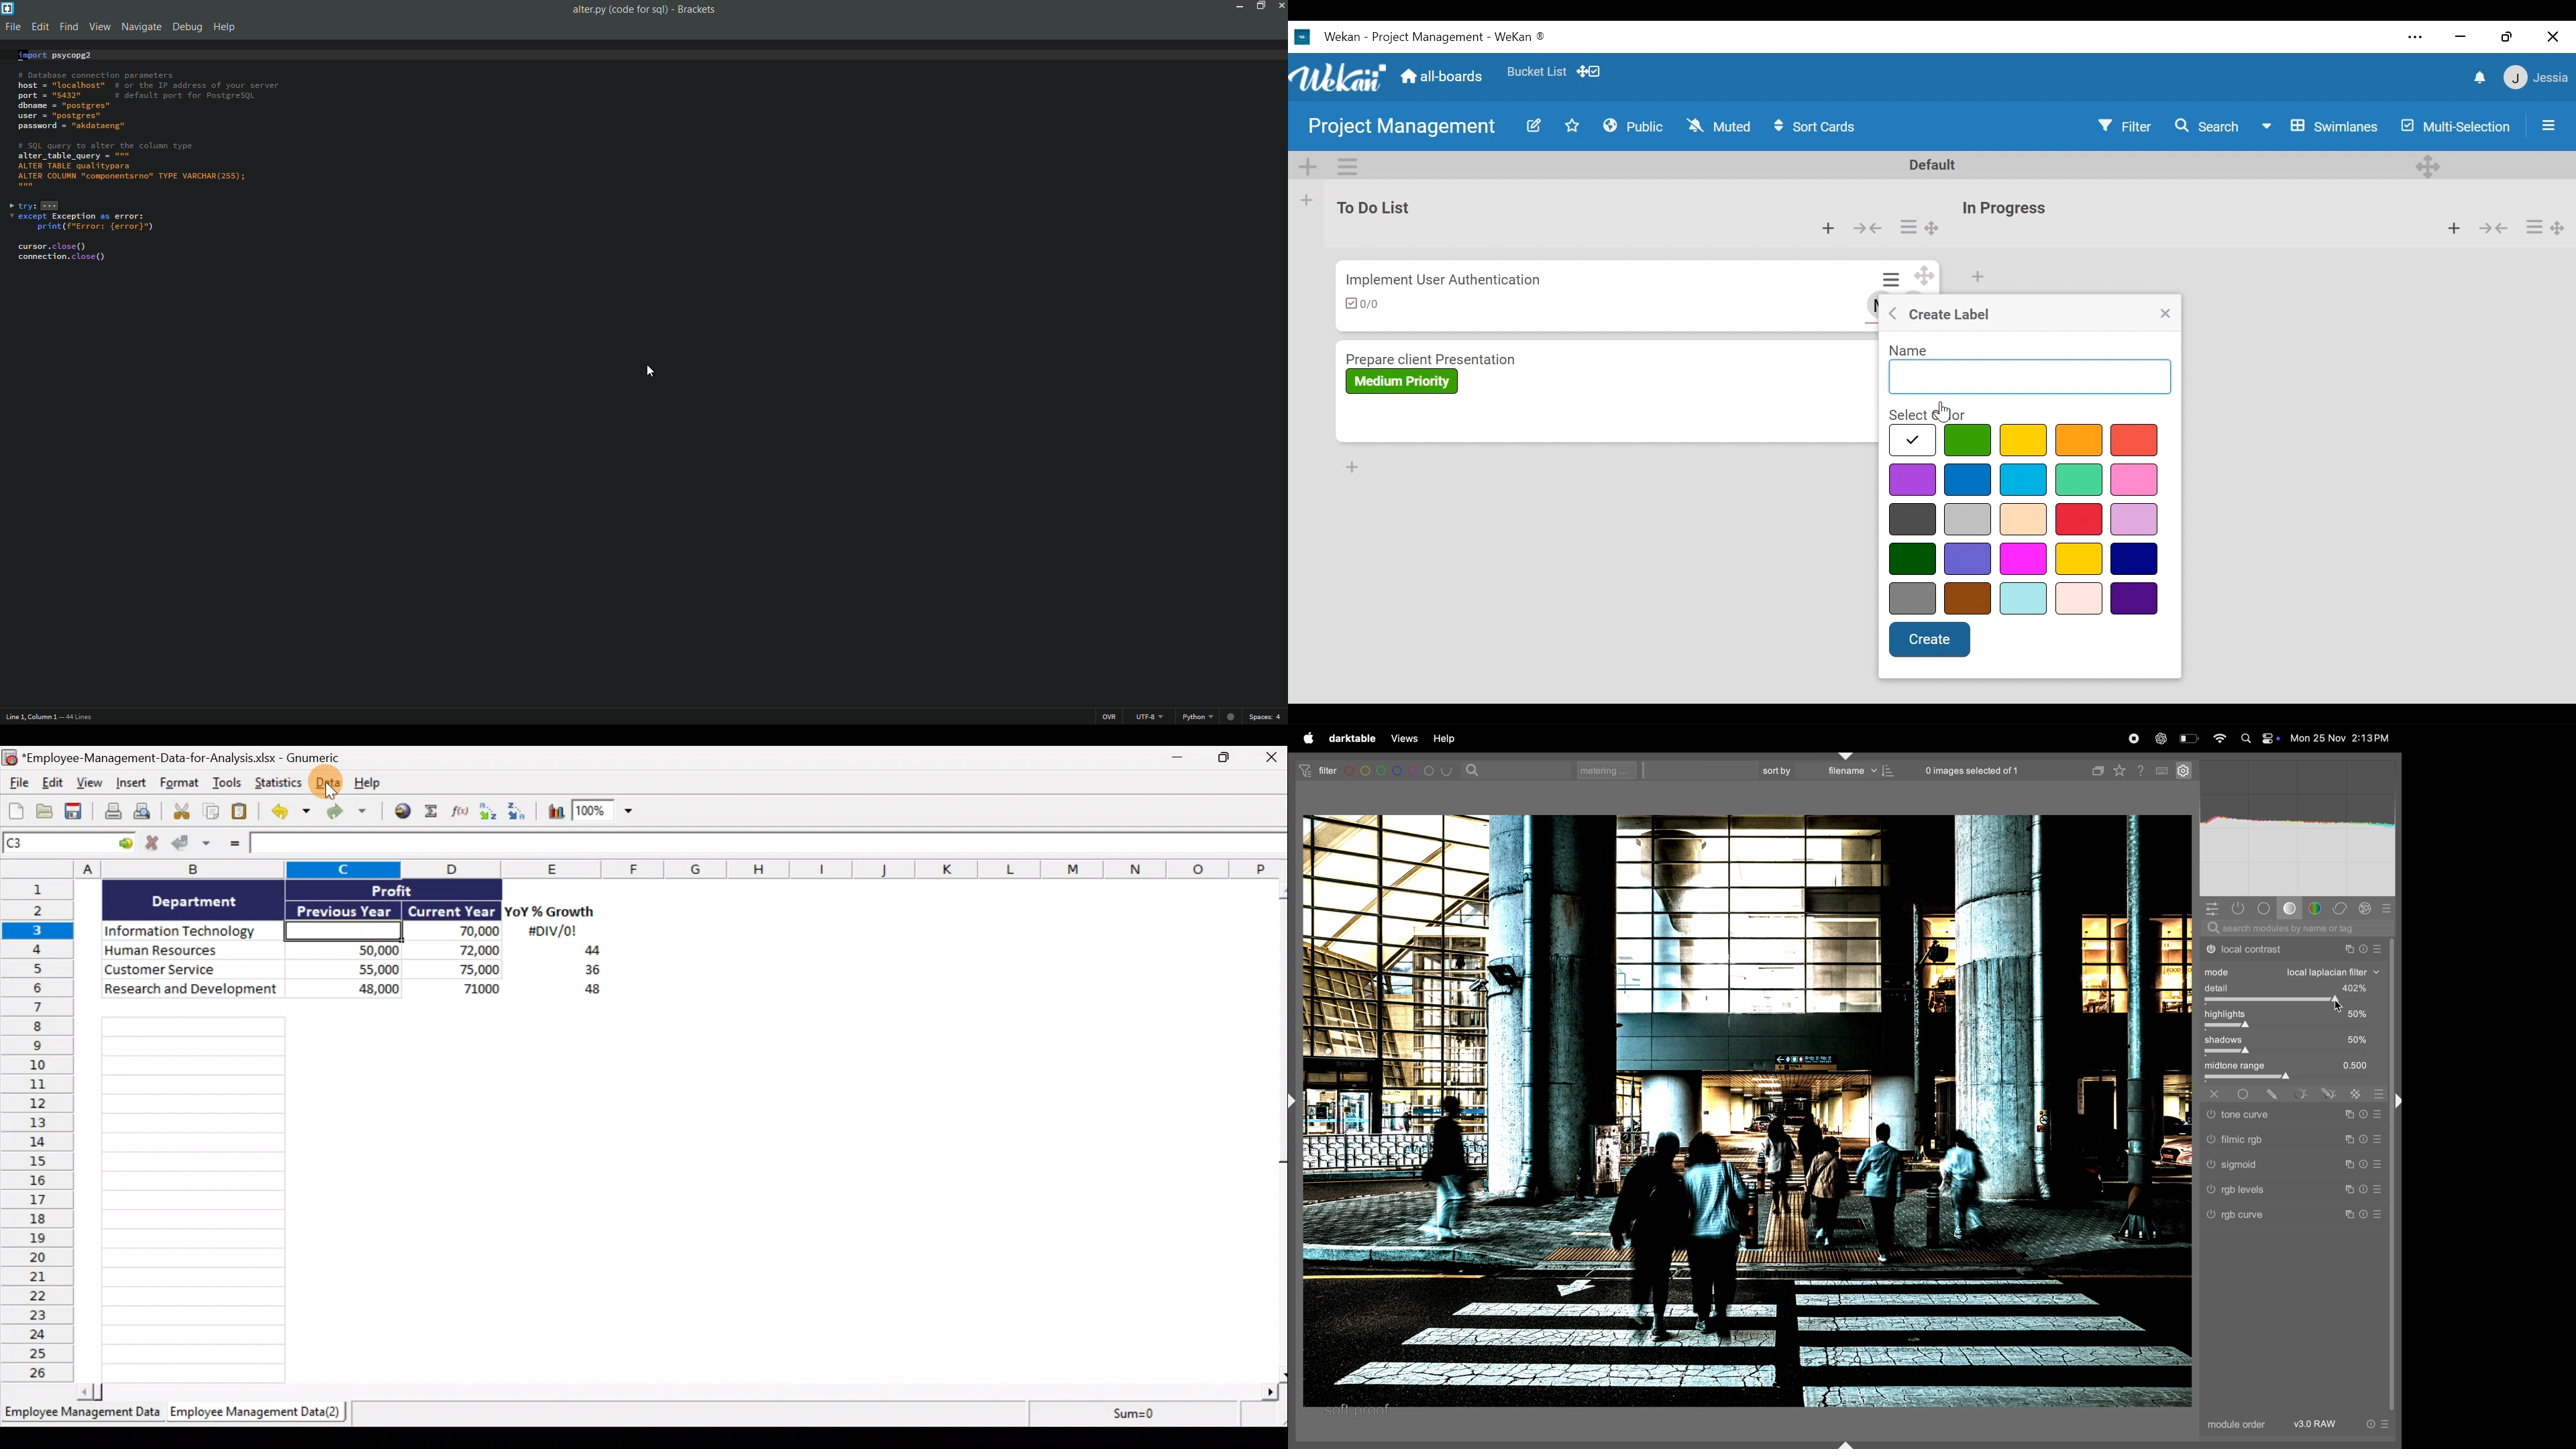 The image size is (2576, 1456). I want to click on Home (all-boards), so click(1440, 76).